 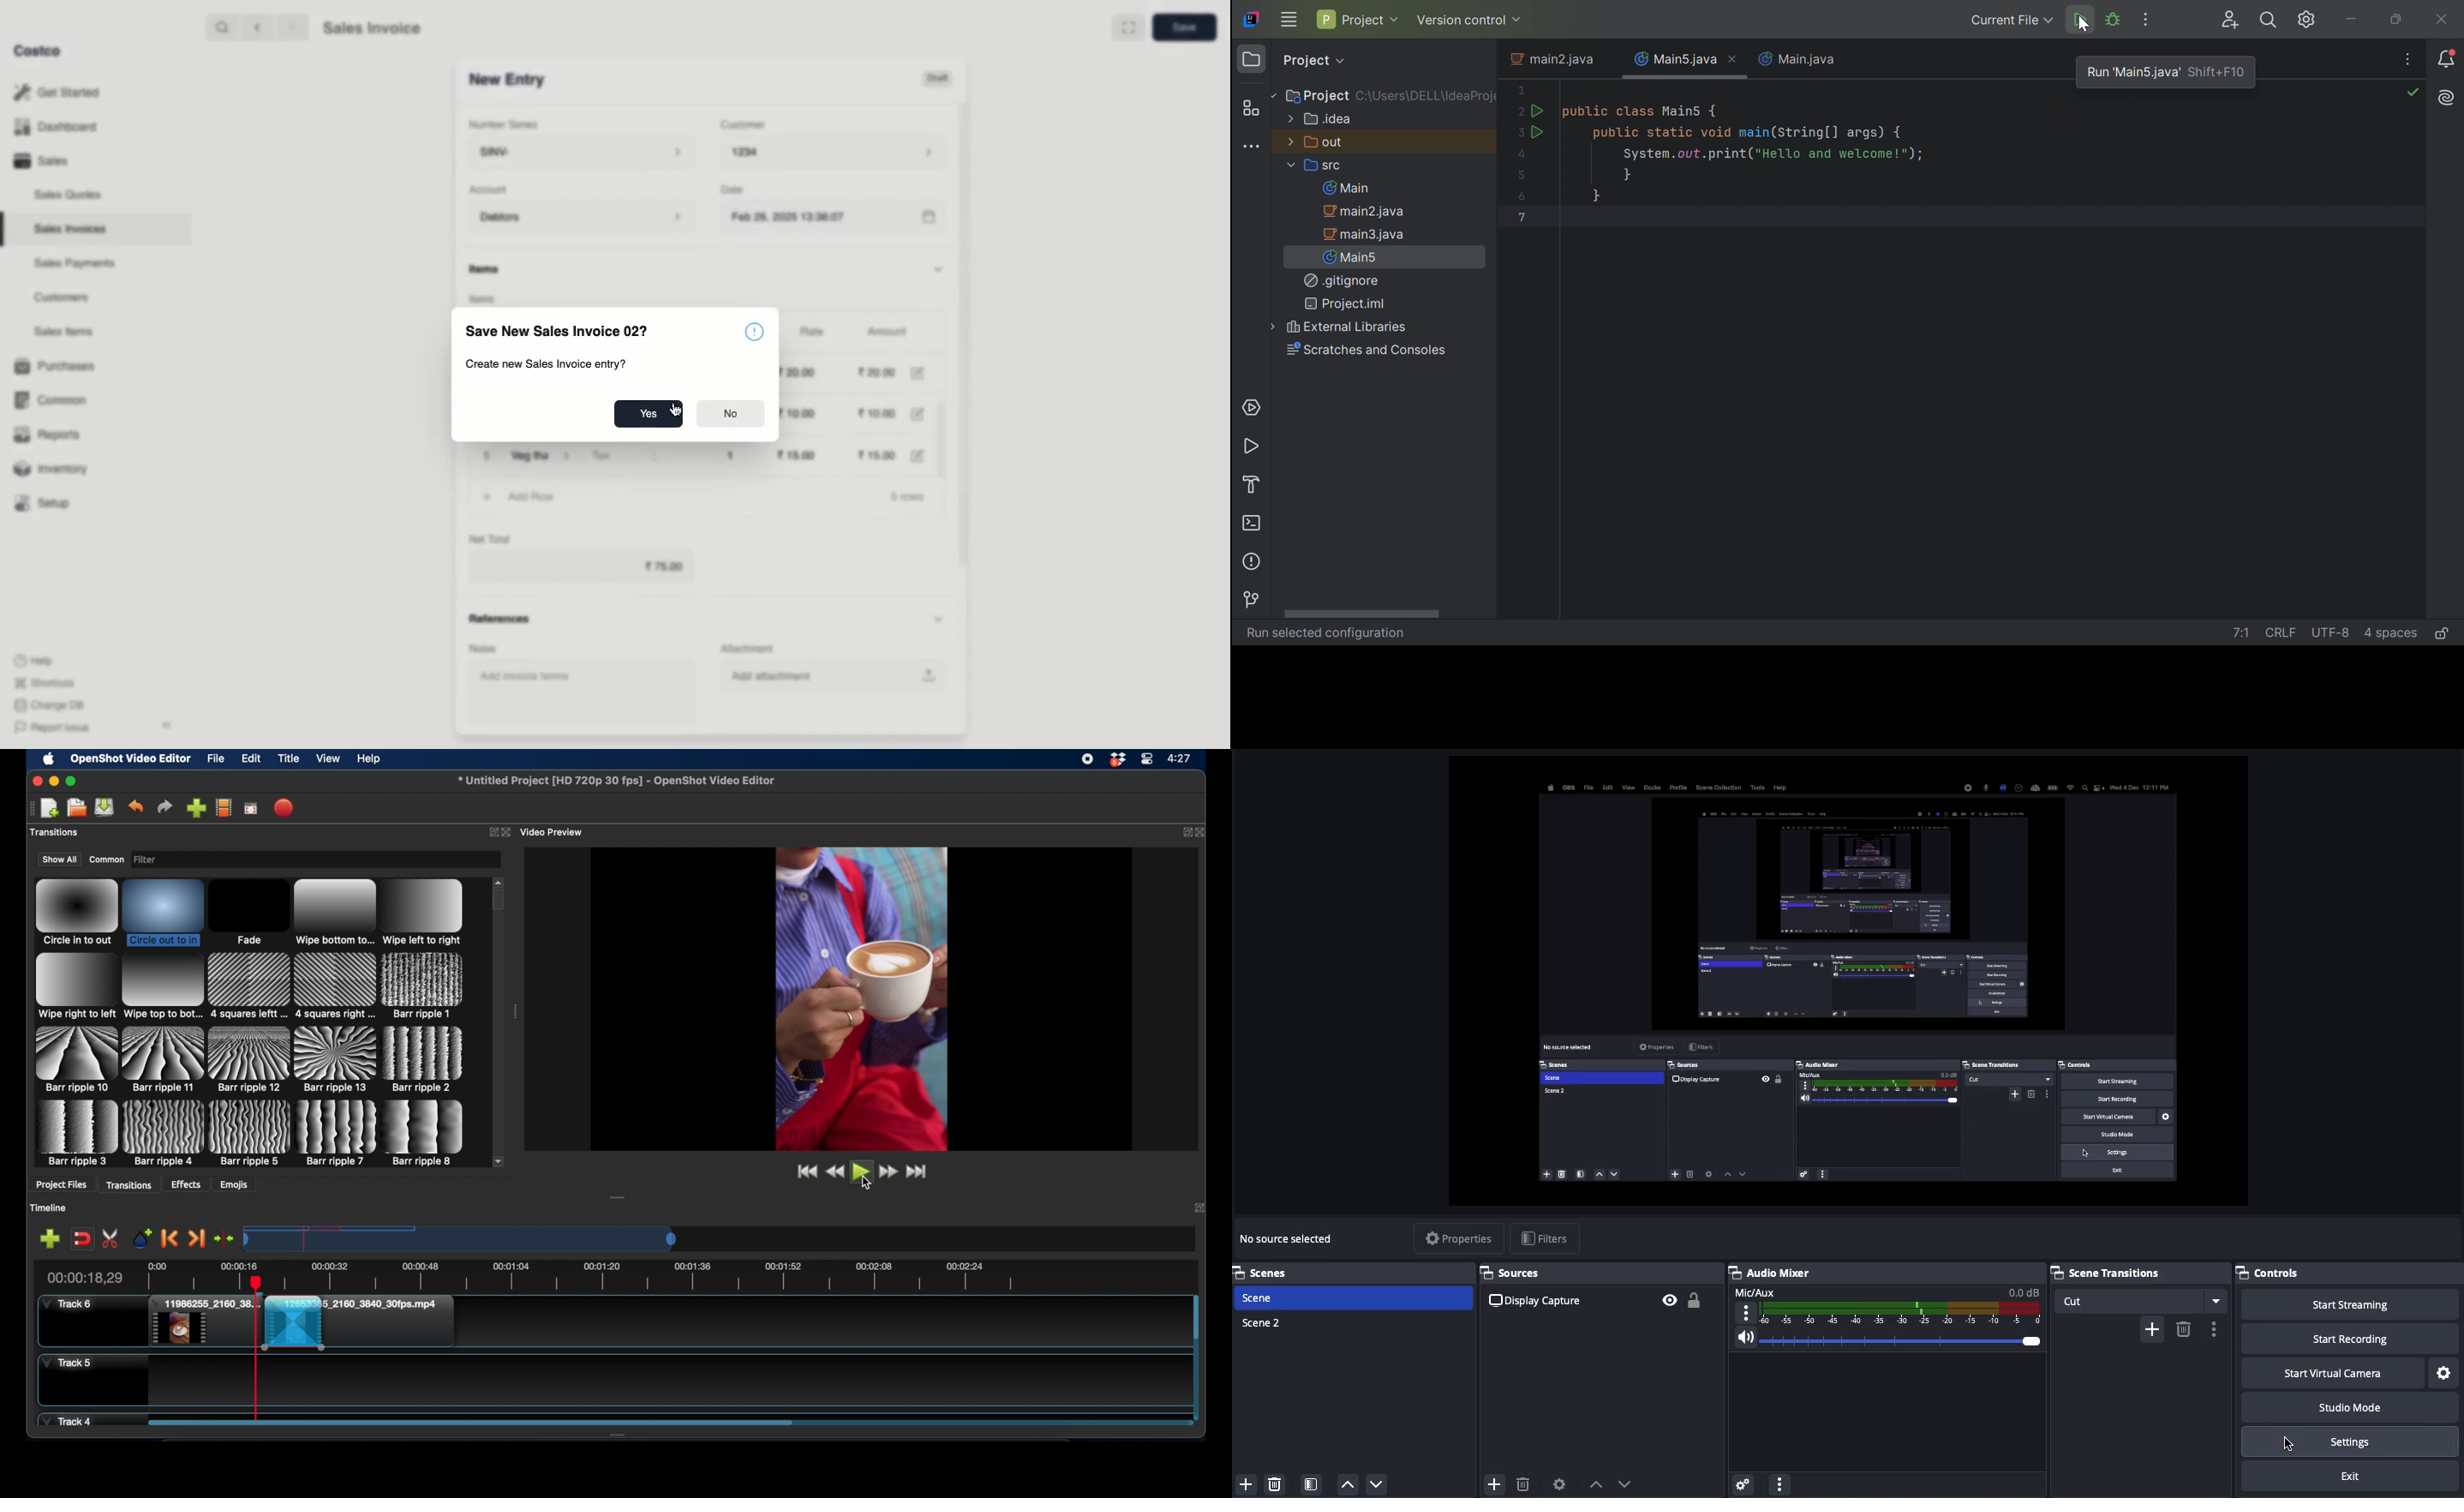 What do you see at coordinates (1779, 1483) in the screenshot?
I see `More` at bounding box center [1779, 1483].